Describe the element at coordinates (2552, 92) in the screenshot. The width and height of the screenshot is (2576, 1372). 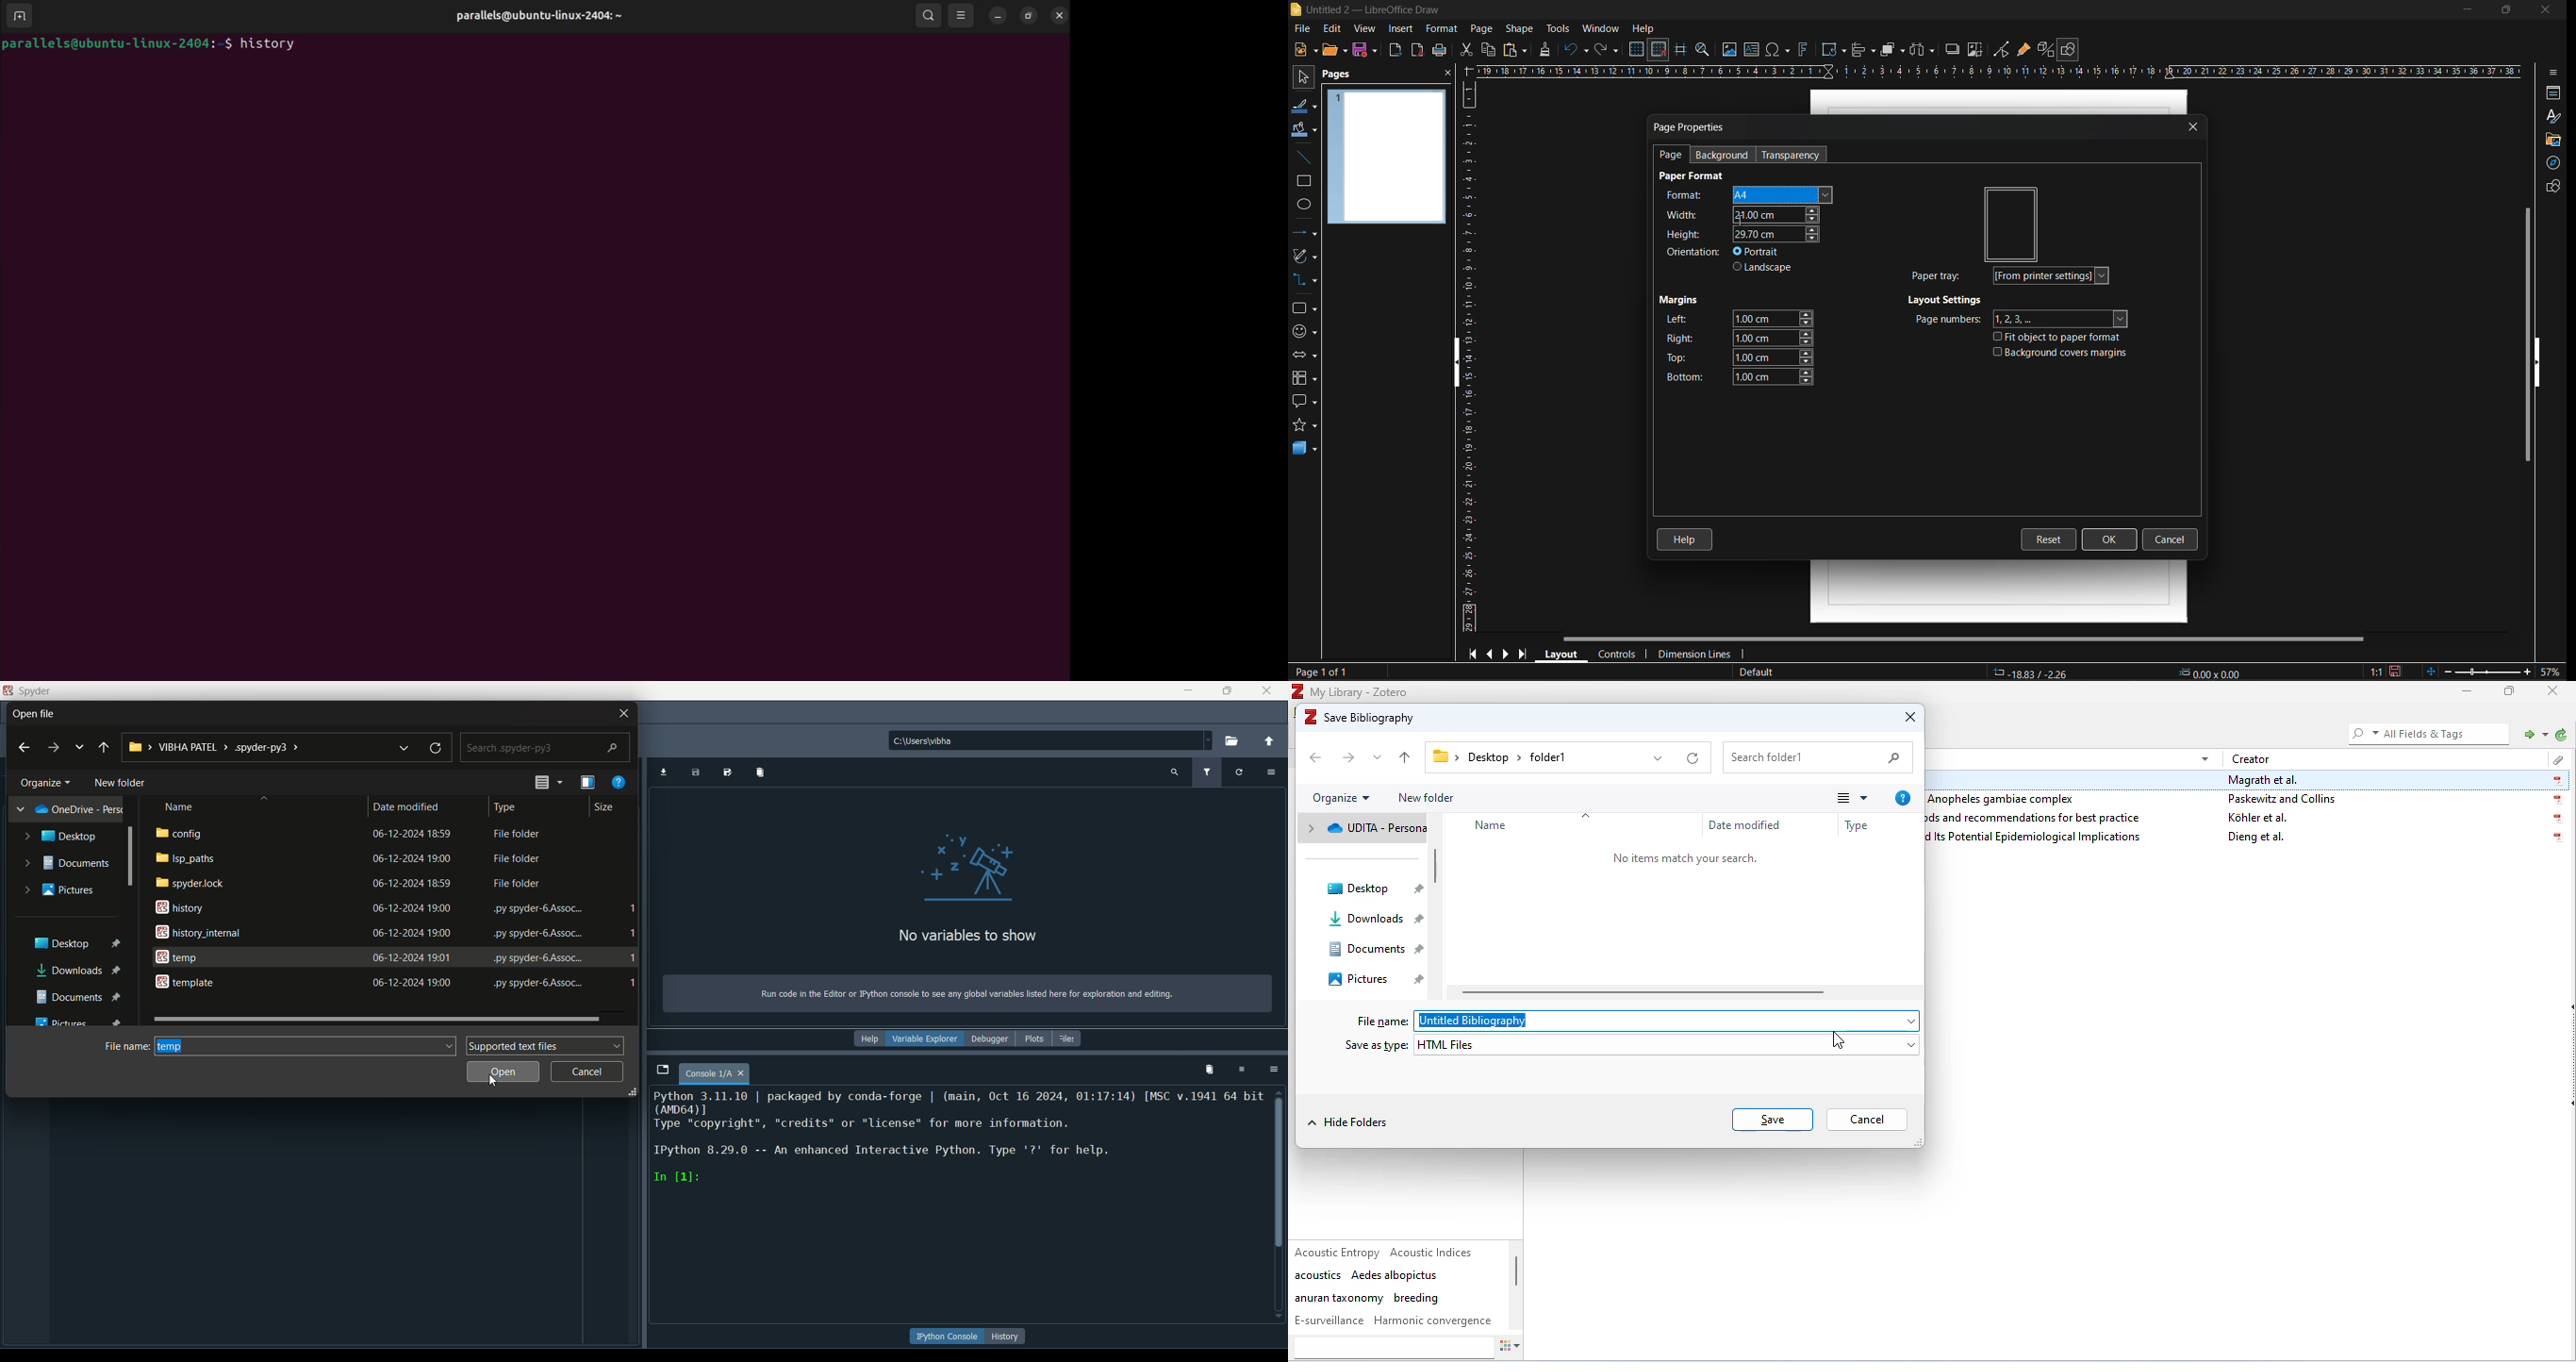
I see `properties` at that location.